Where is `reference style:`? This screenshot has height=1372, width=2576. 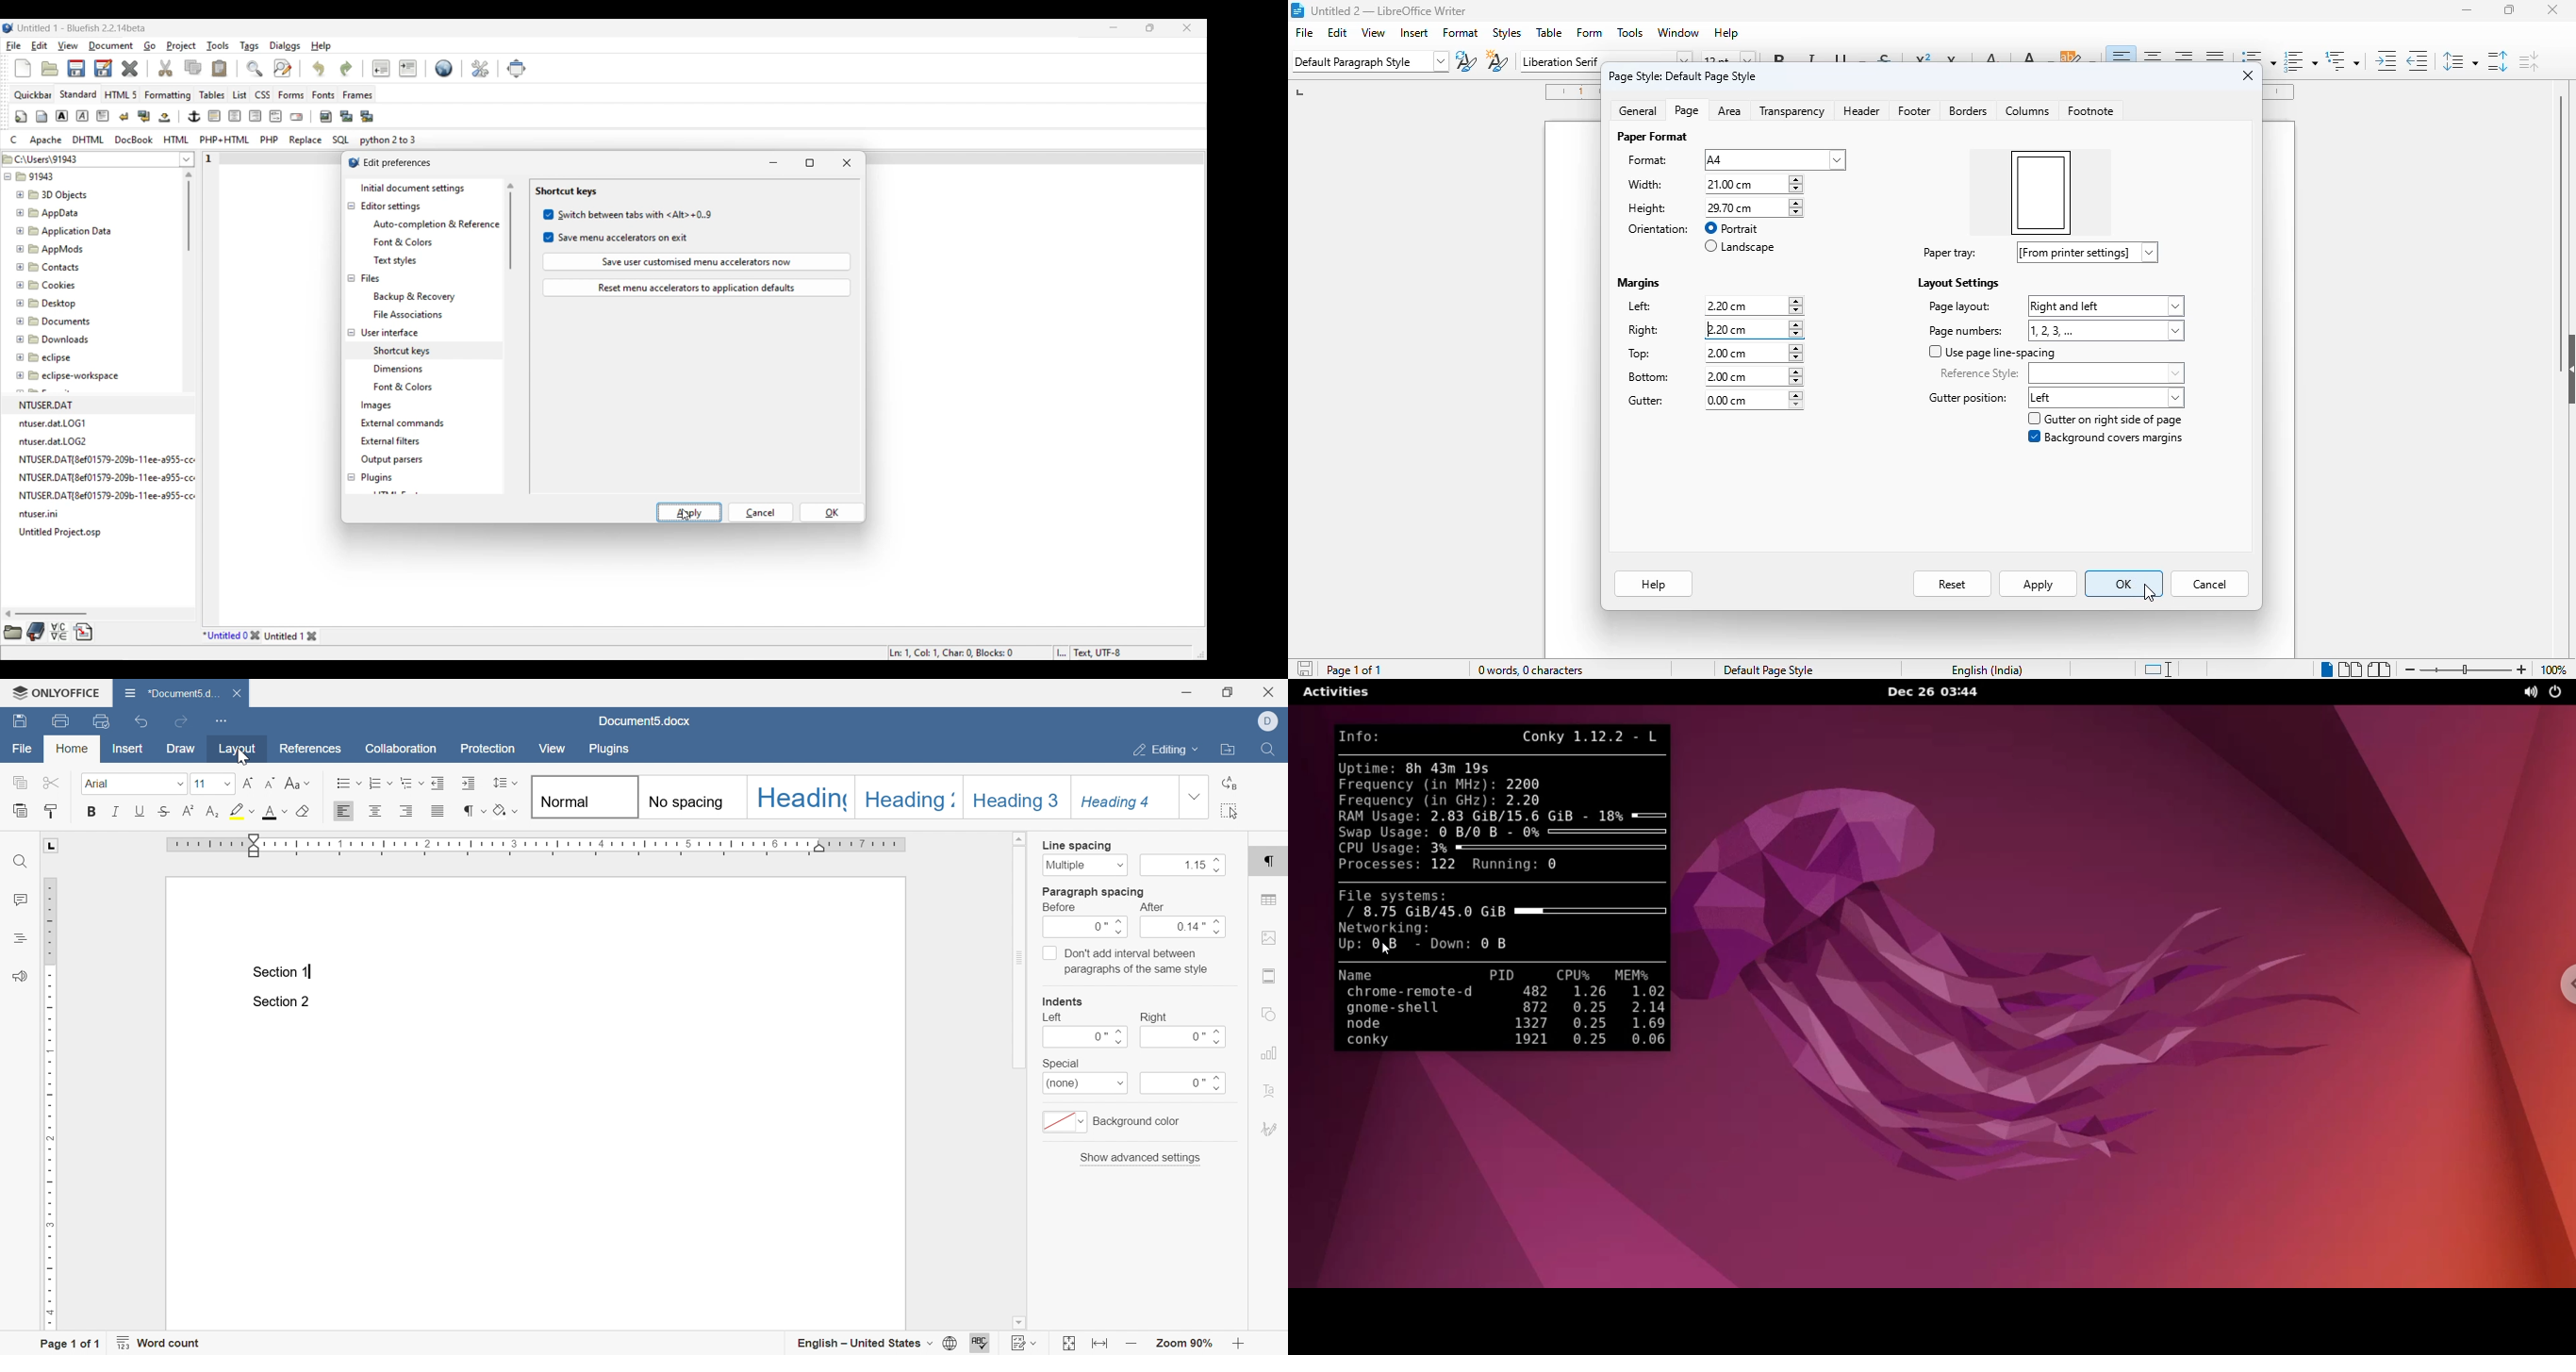
reference style: is located at coordinates (1974, 374).